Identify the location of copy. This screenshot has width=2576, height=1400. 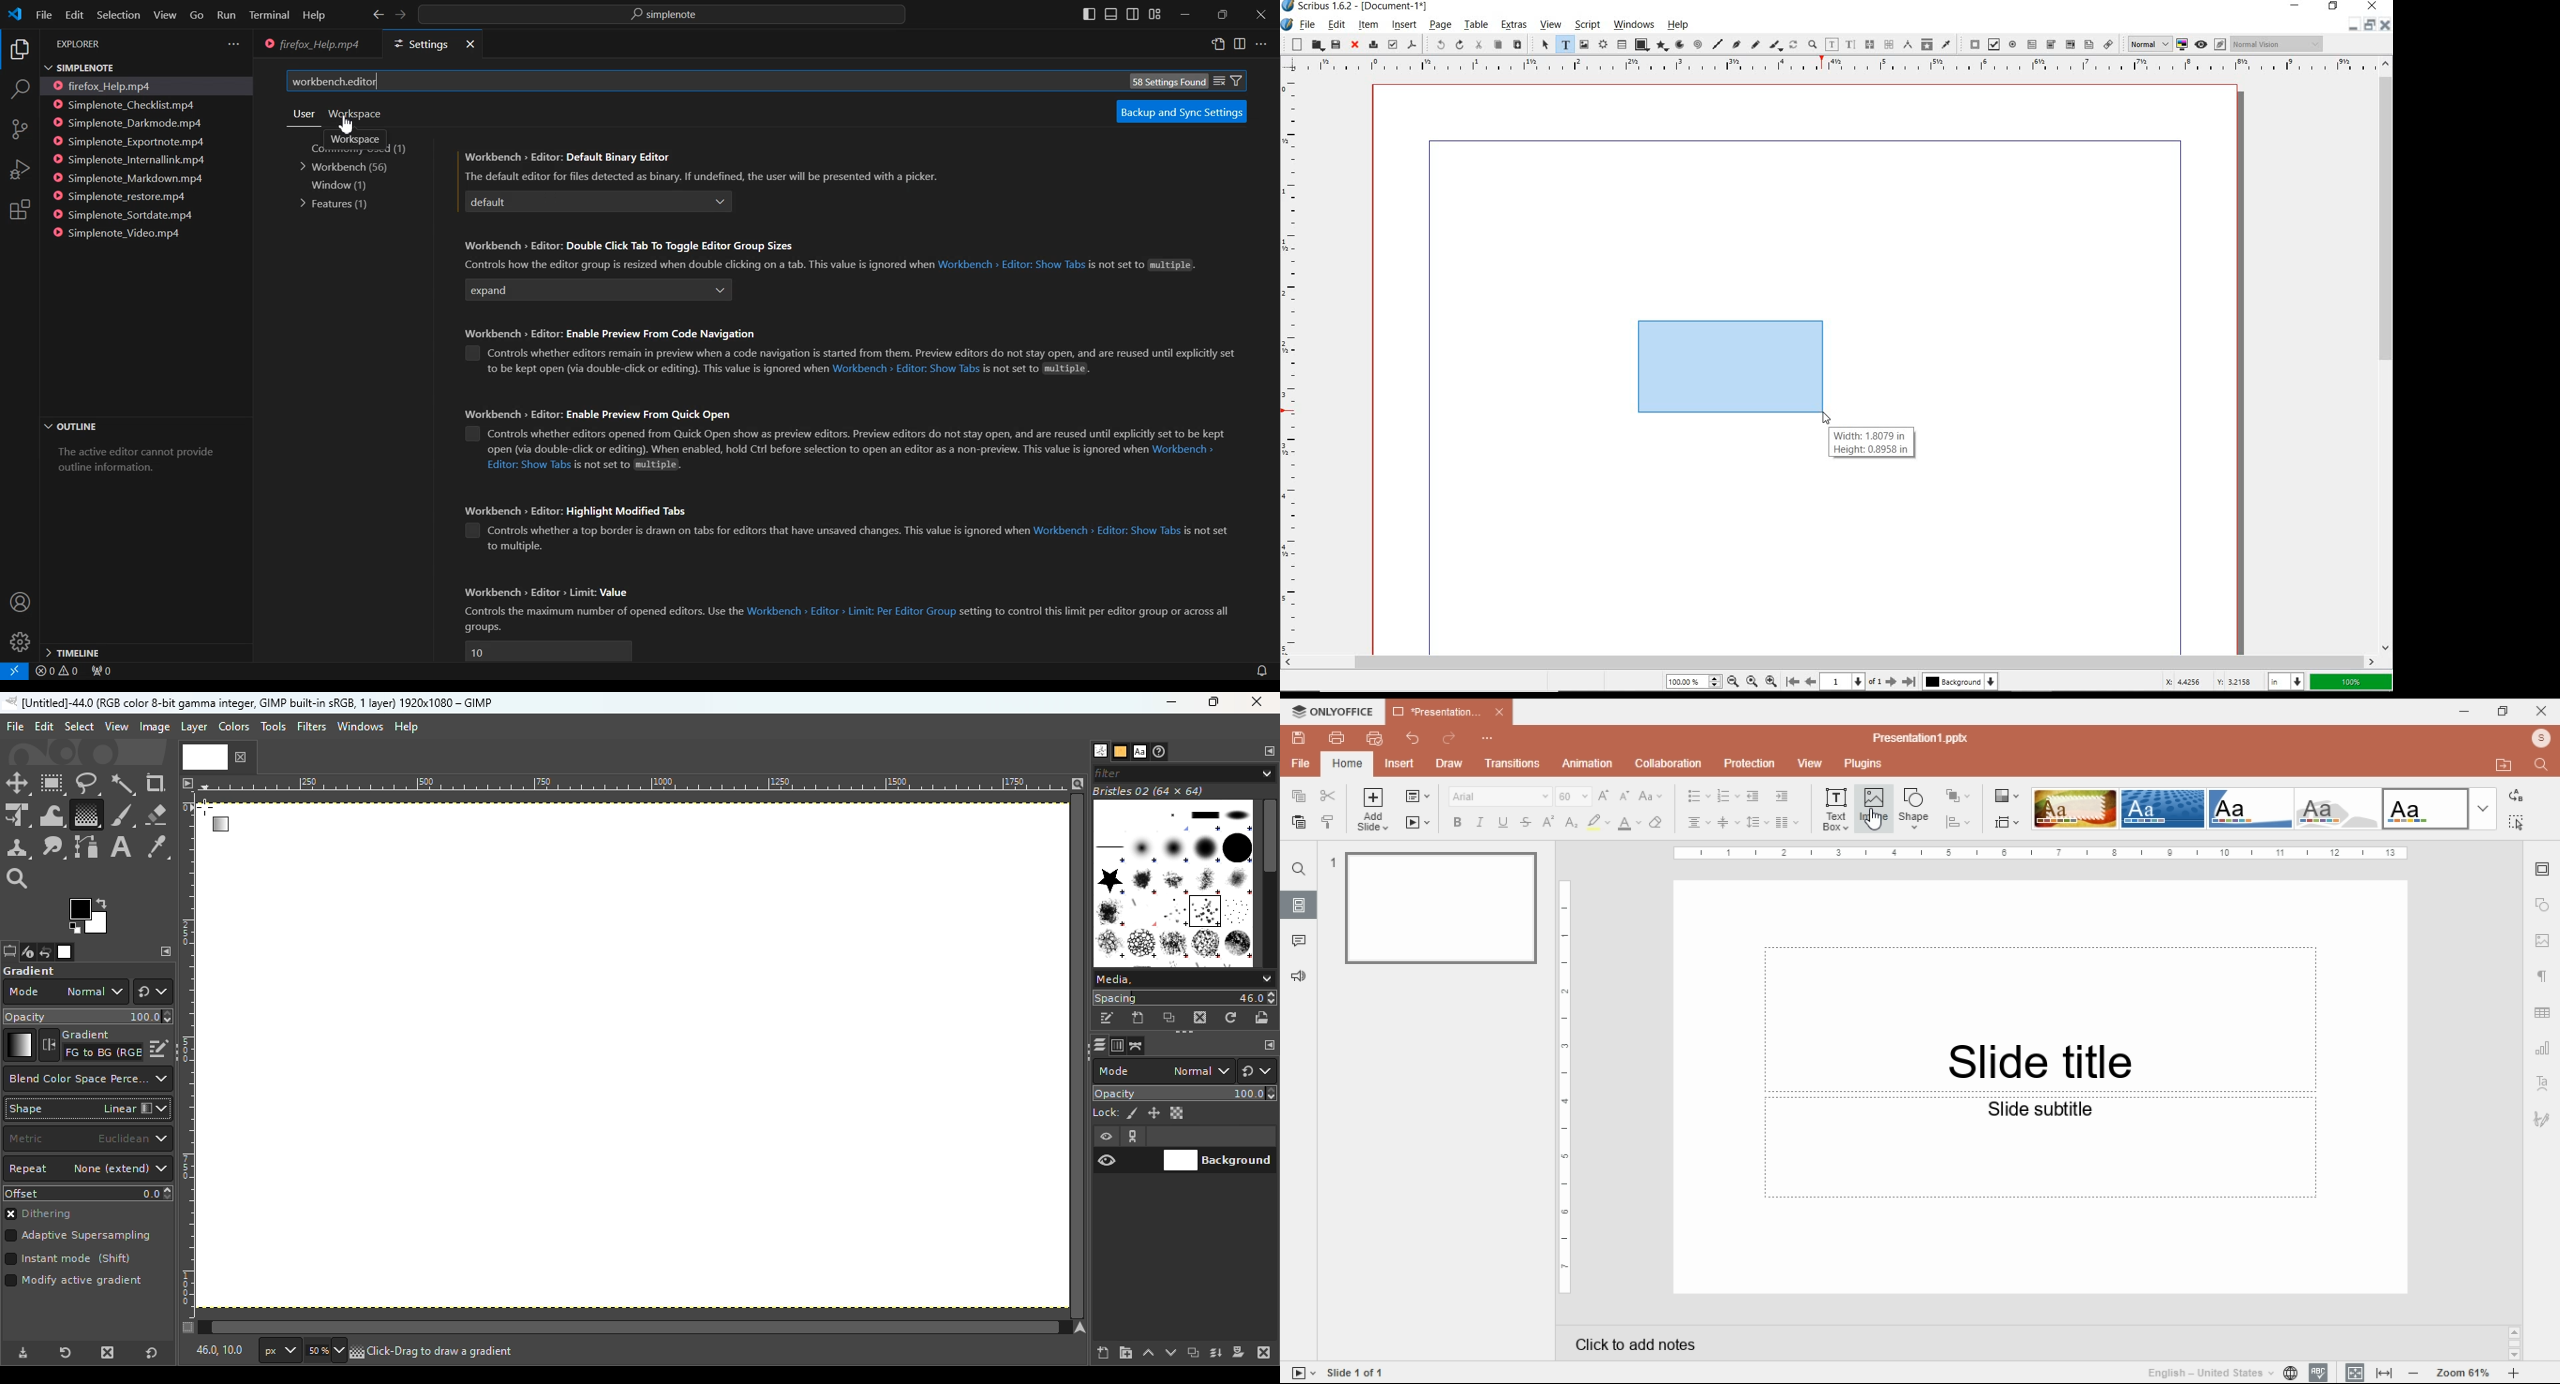
(1498, 46).